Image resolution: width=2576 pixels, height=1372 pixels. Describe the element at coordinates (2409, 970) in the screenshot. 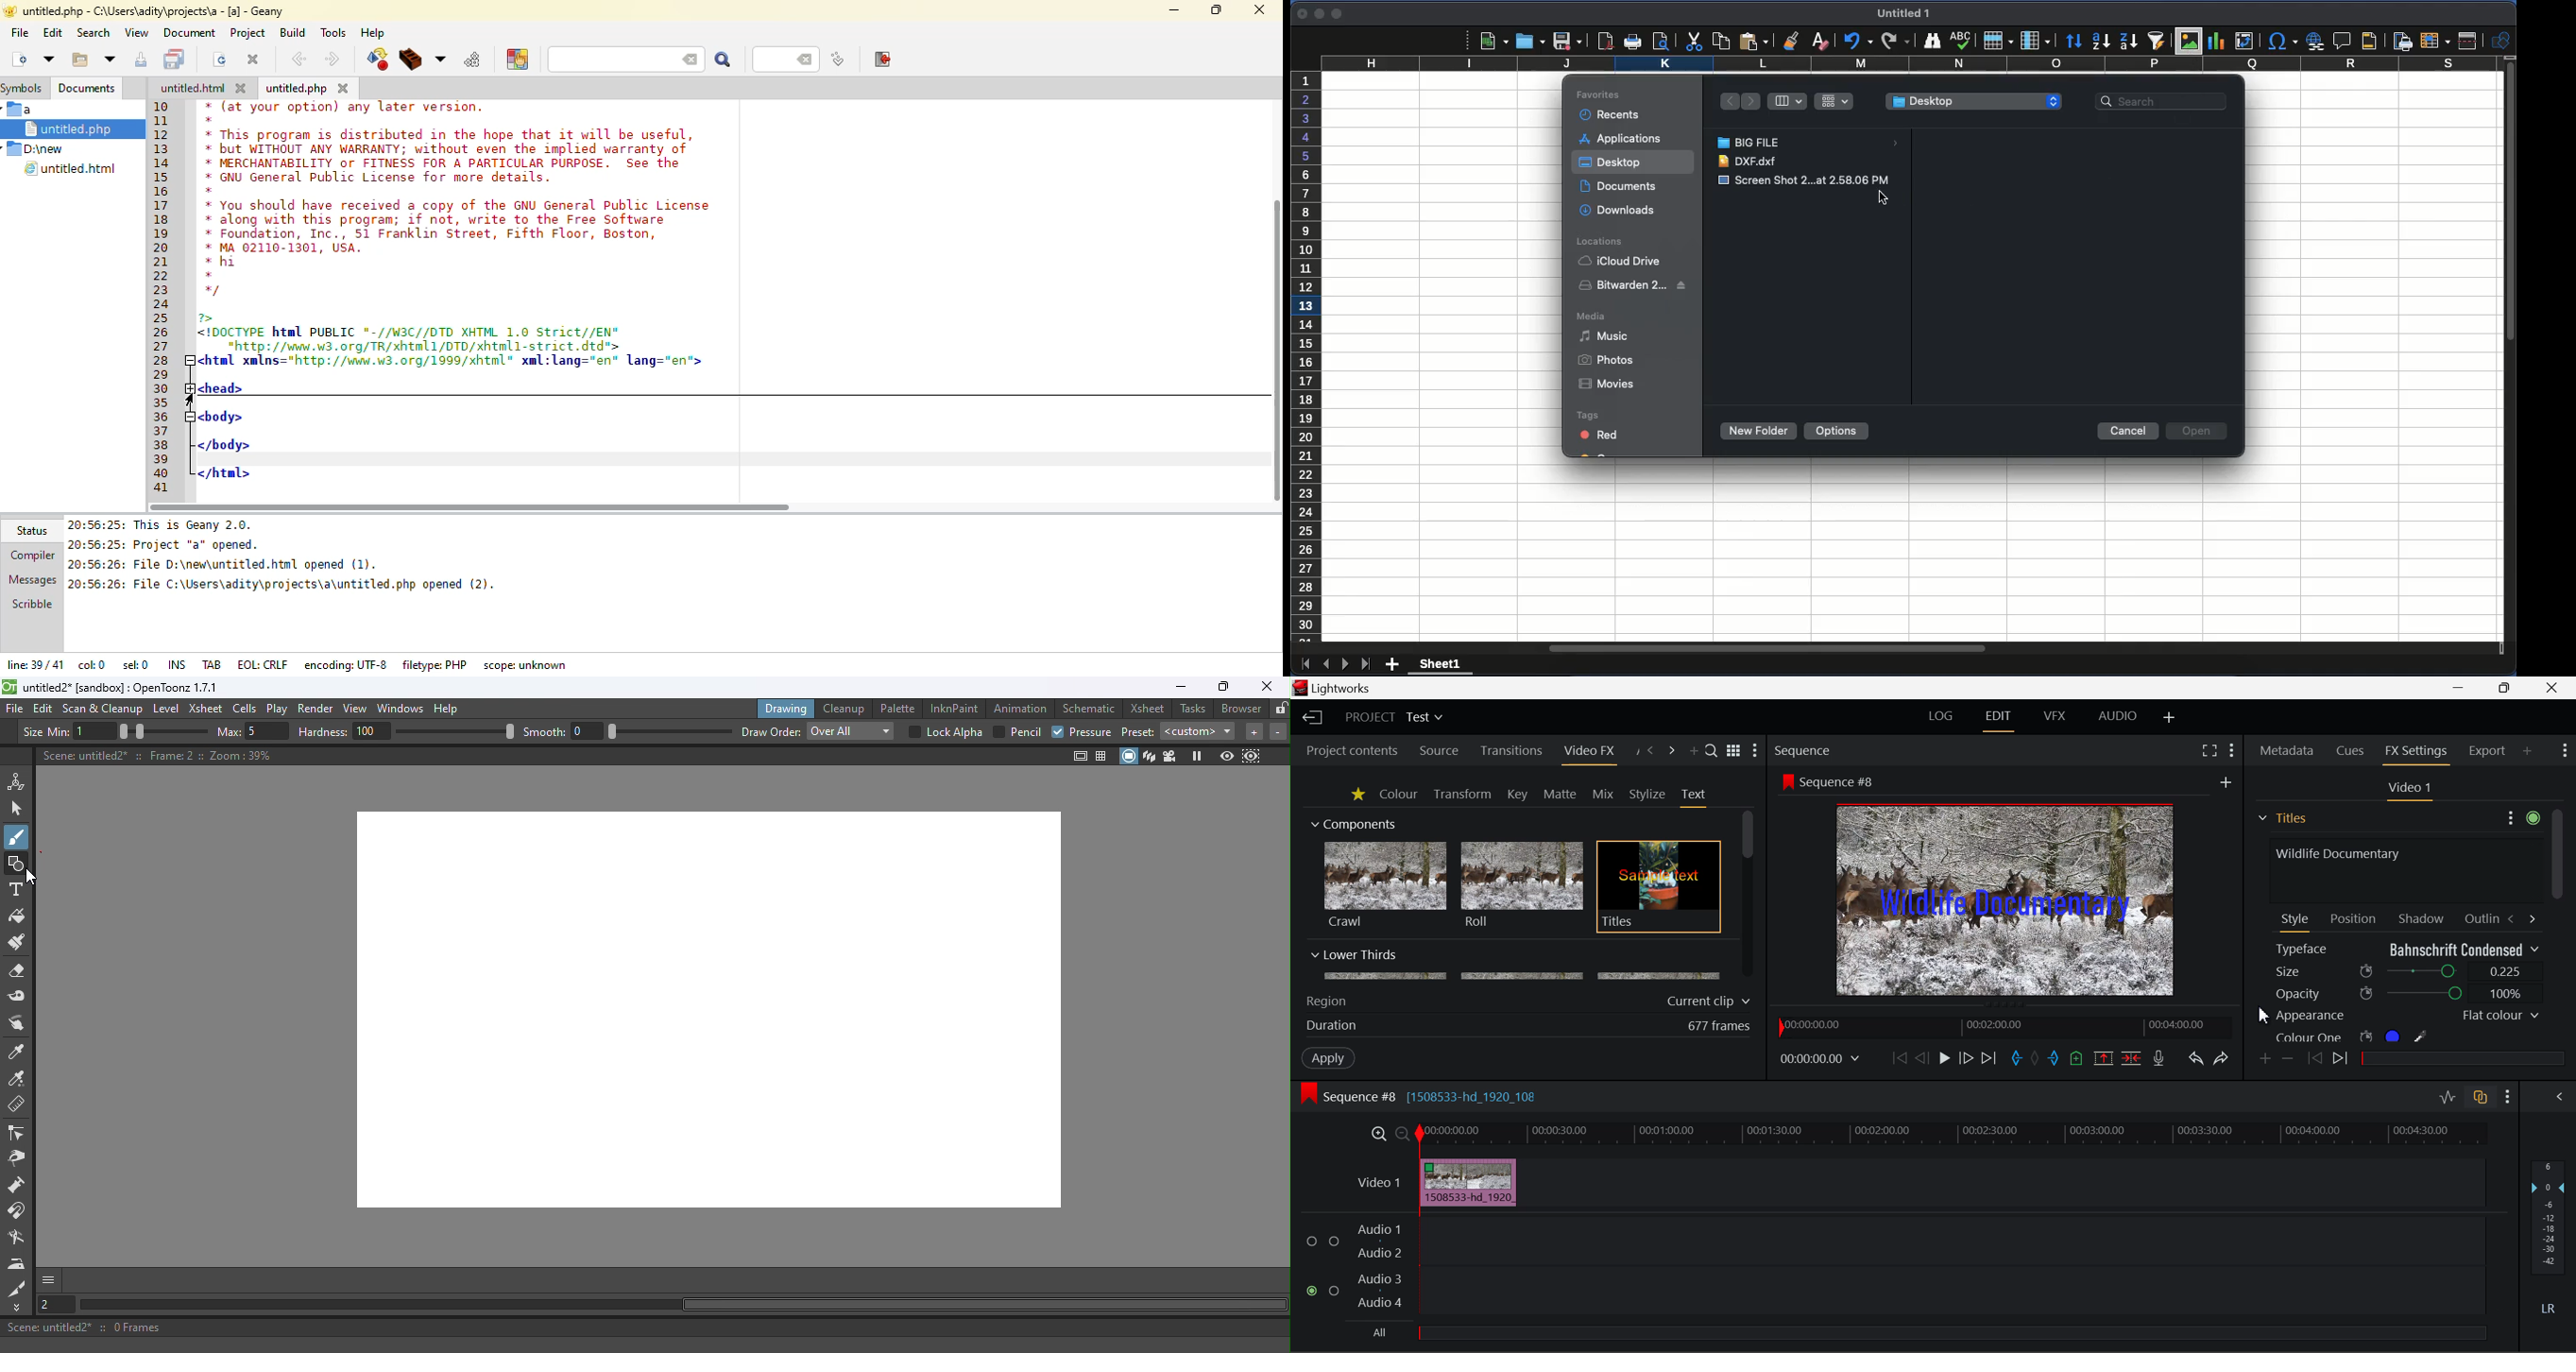

I see `Size` at that location.